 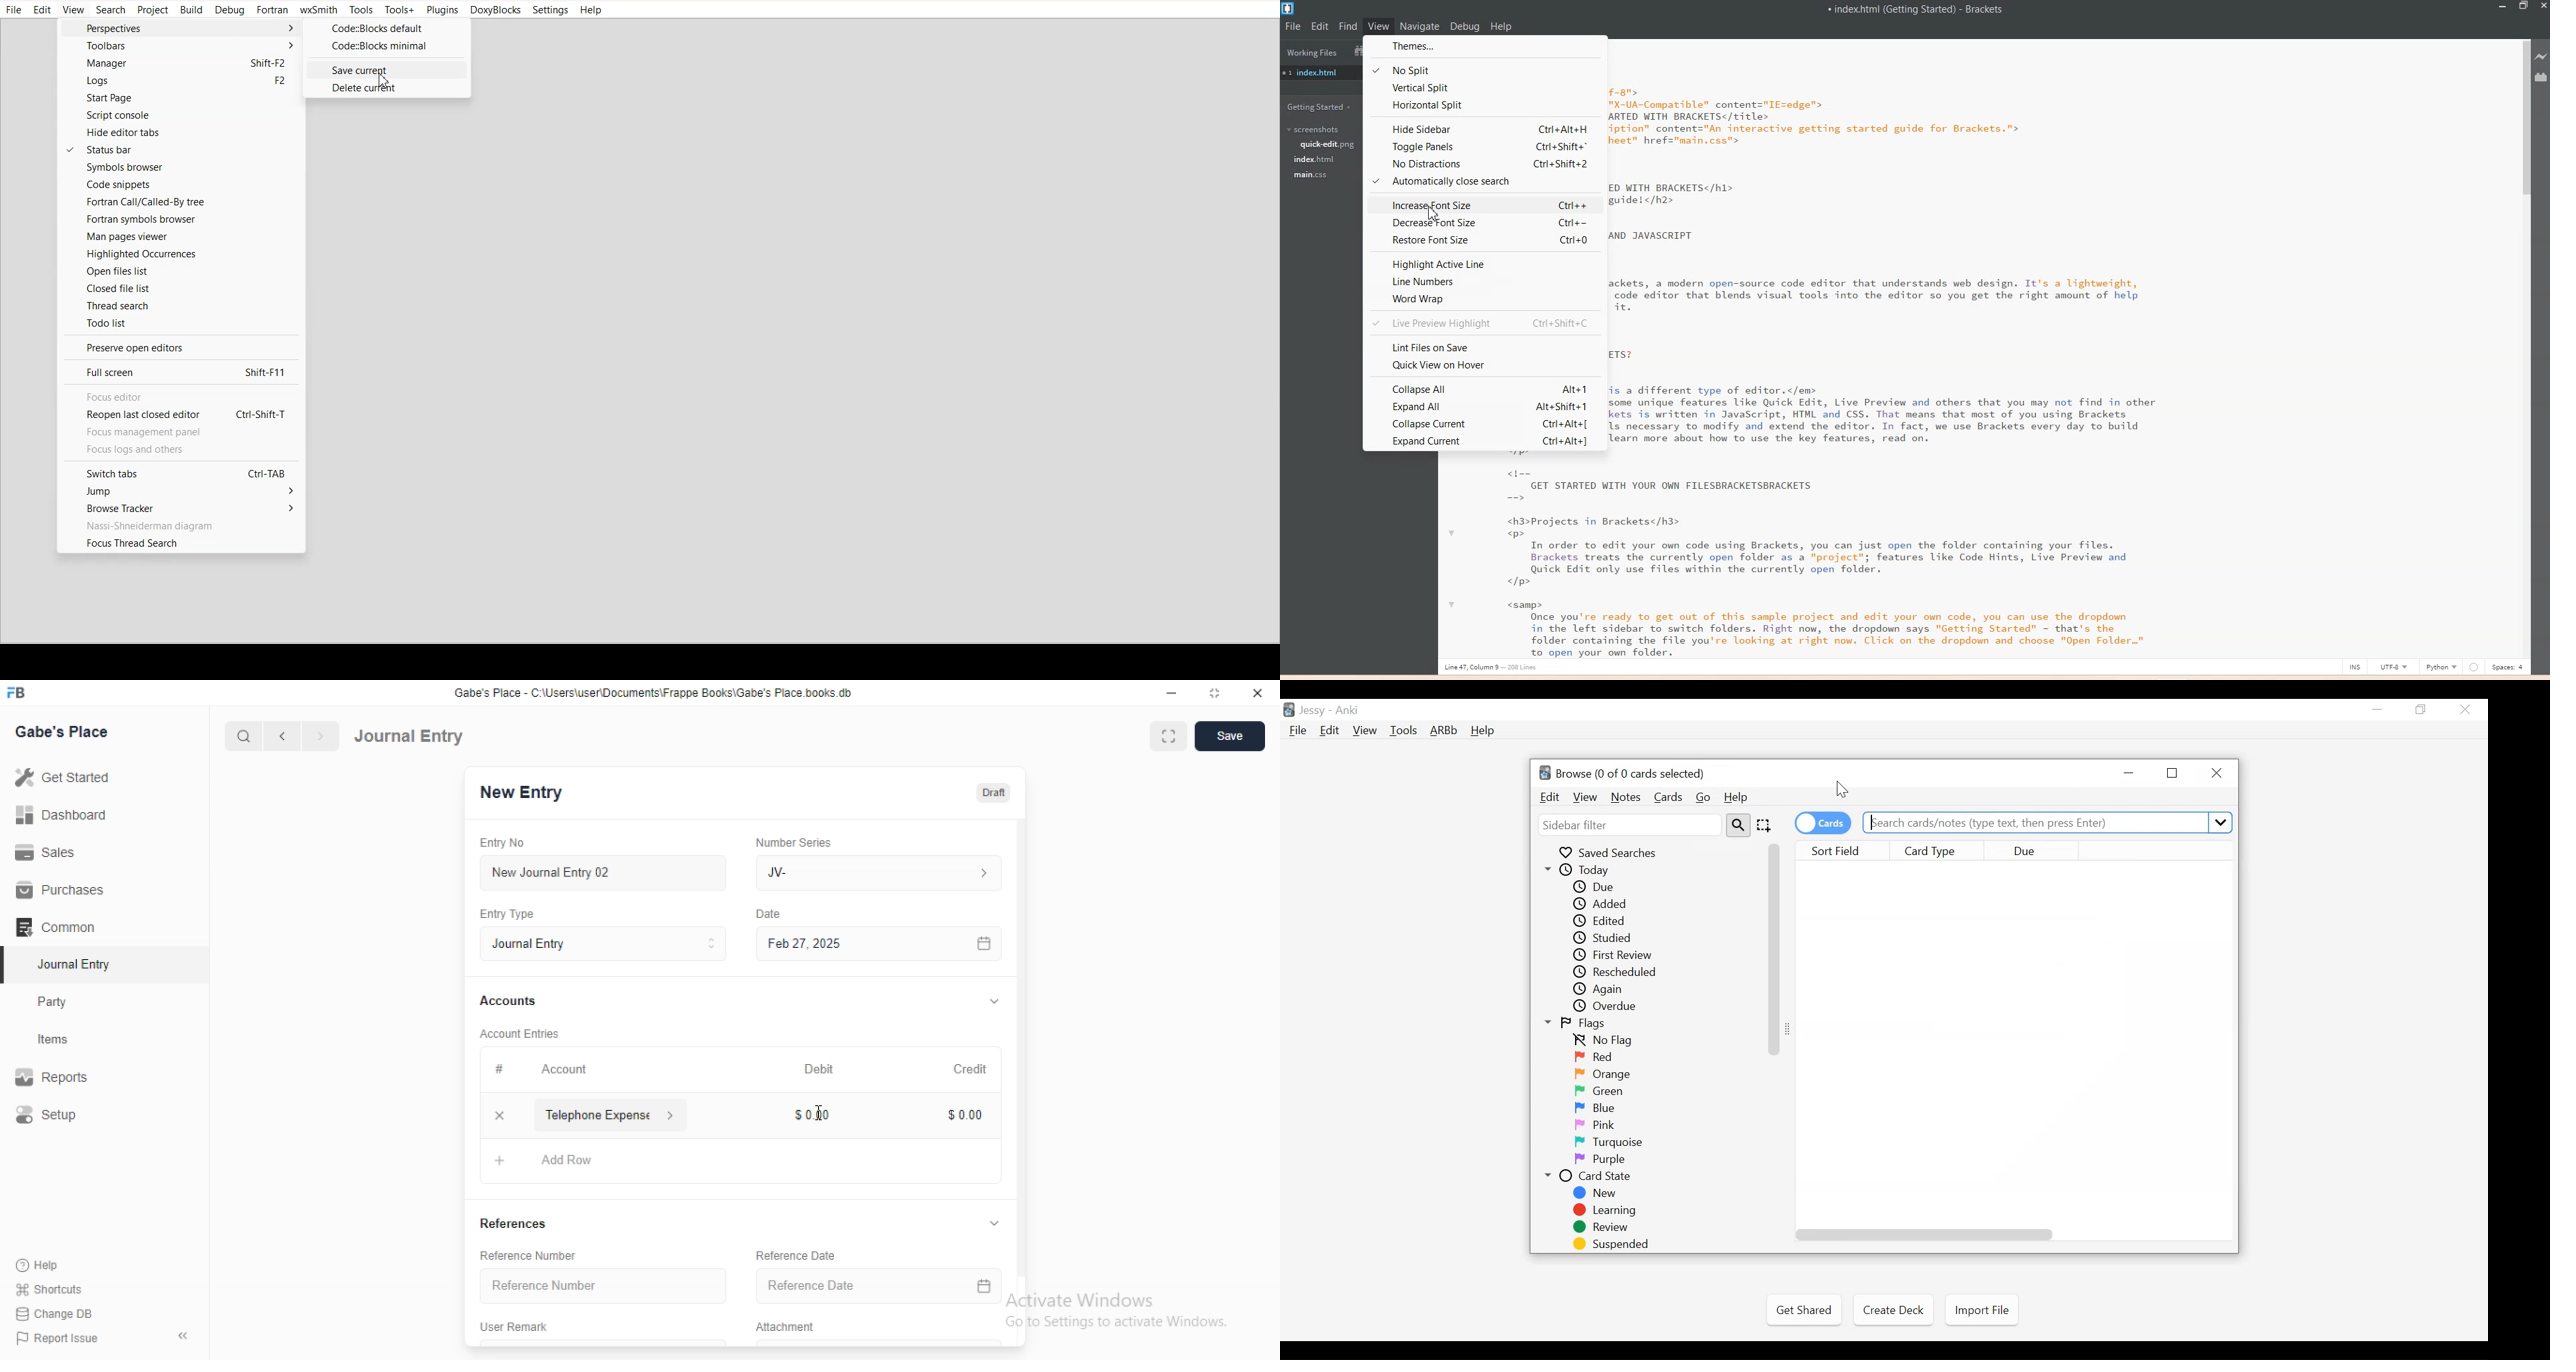 I want to click on Full width toggle, so click(x=1171, y=736).